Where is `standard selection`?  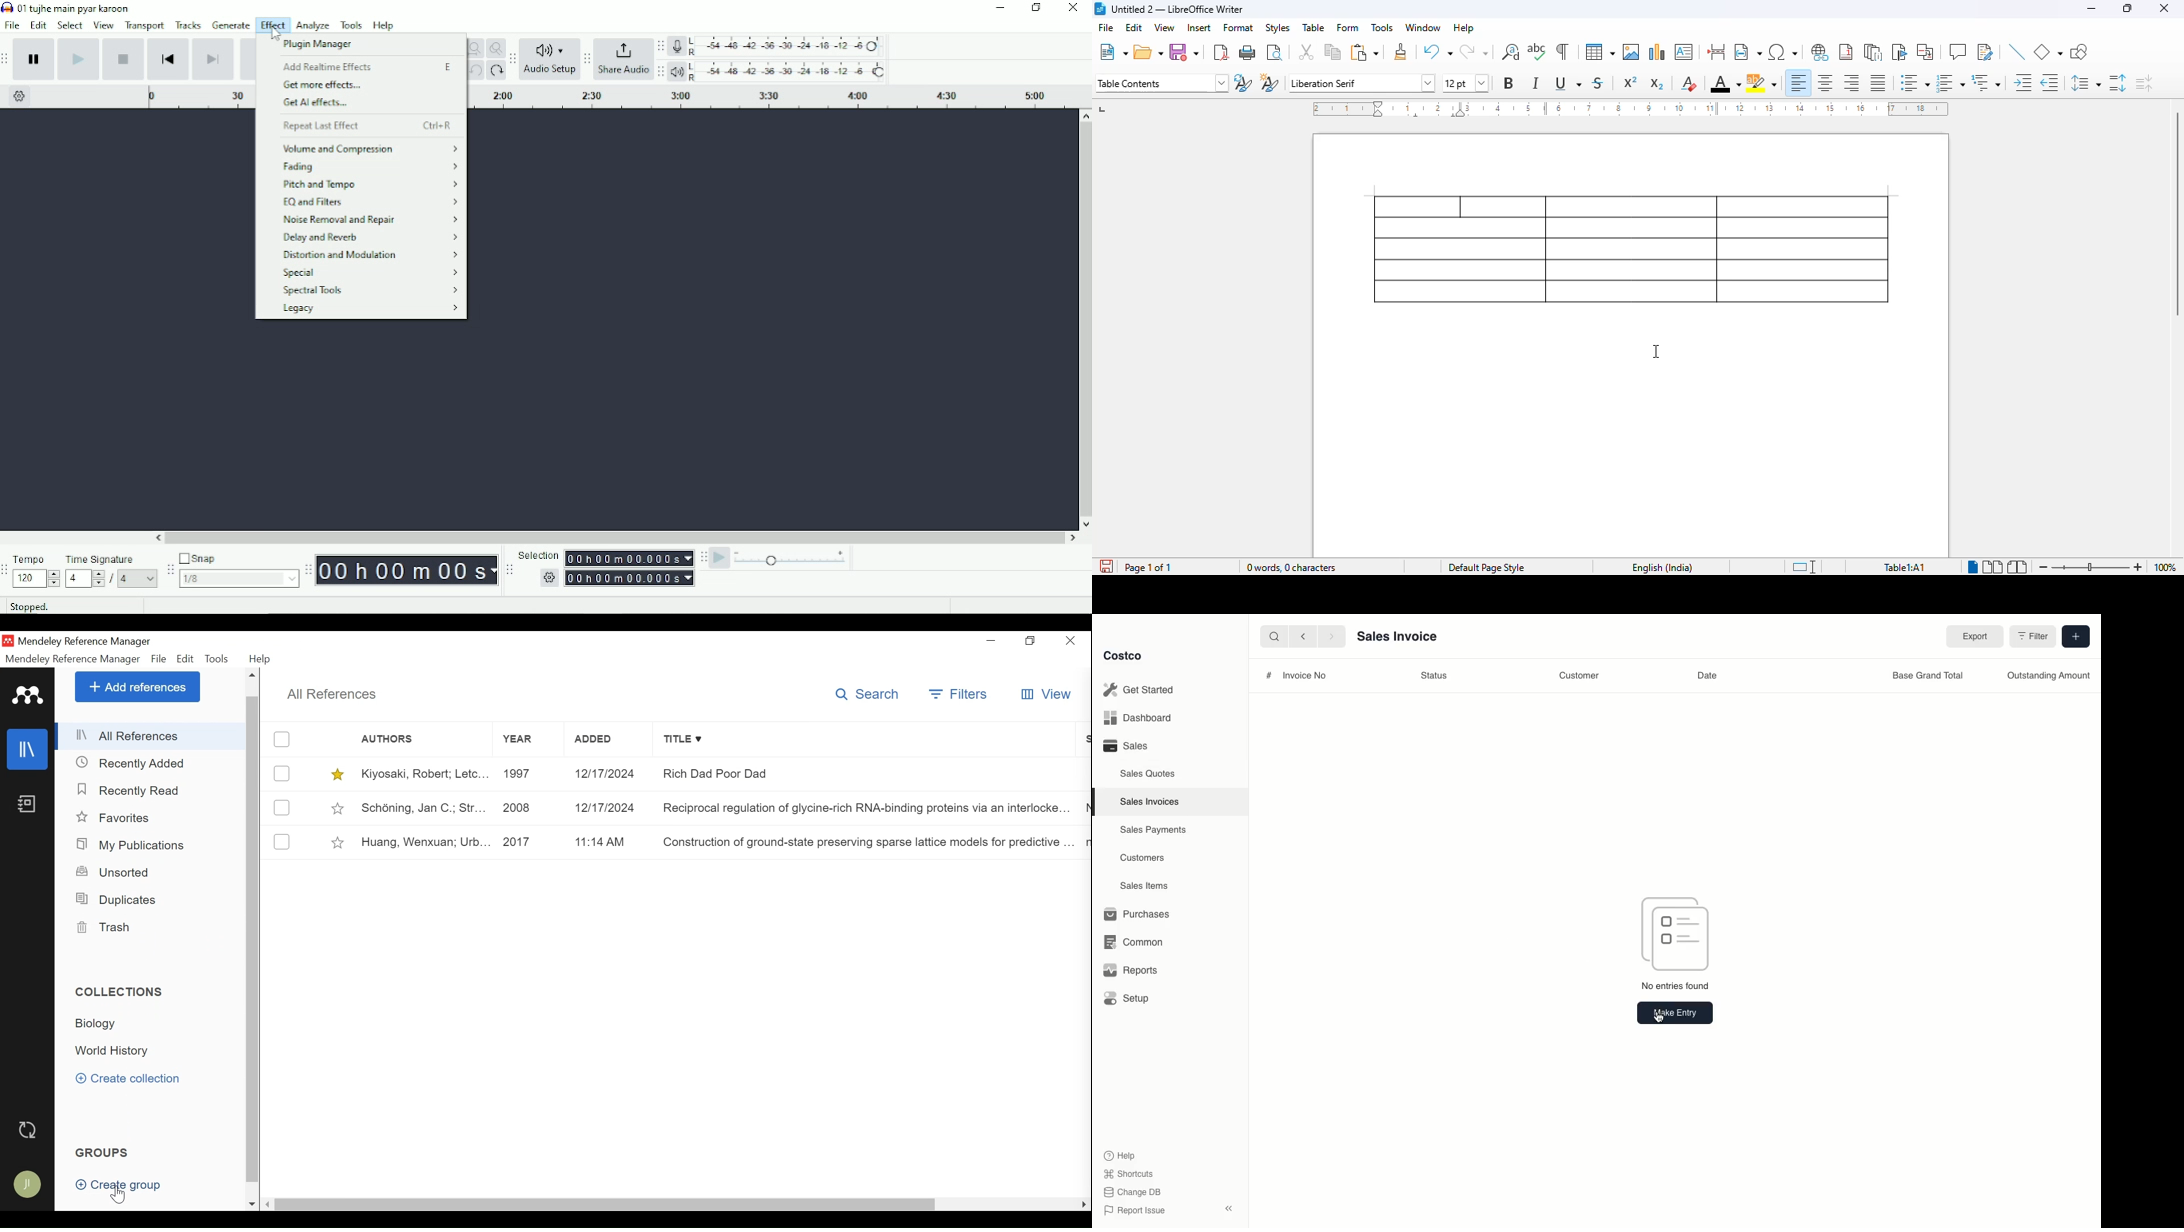
standard selection is located at coordinates (1803, 567).